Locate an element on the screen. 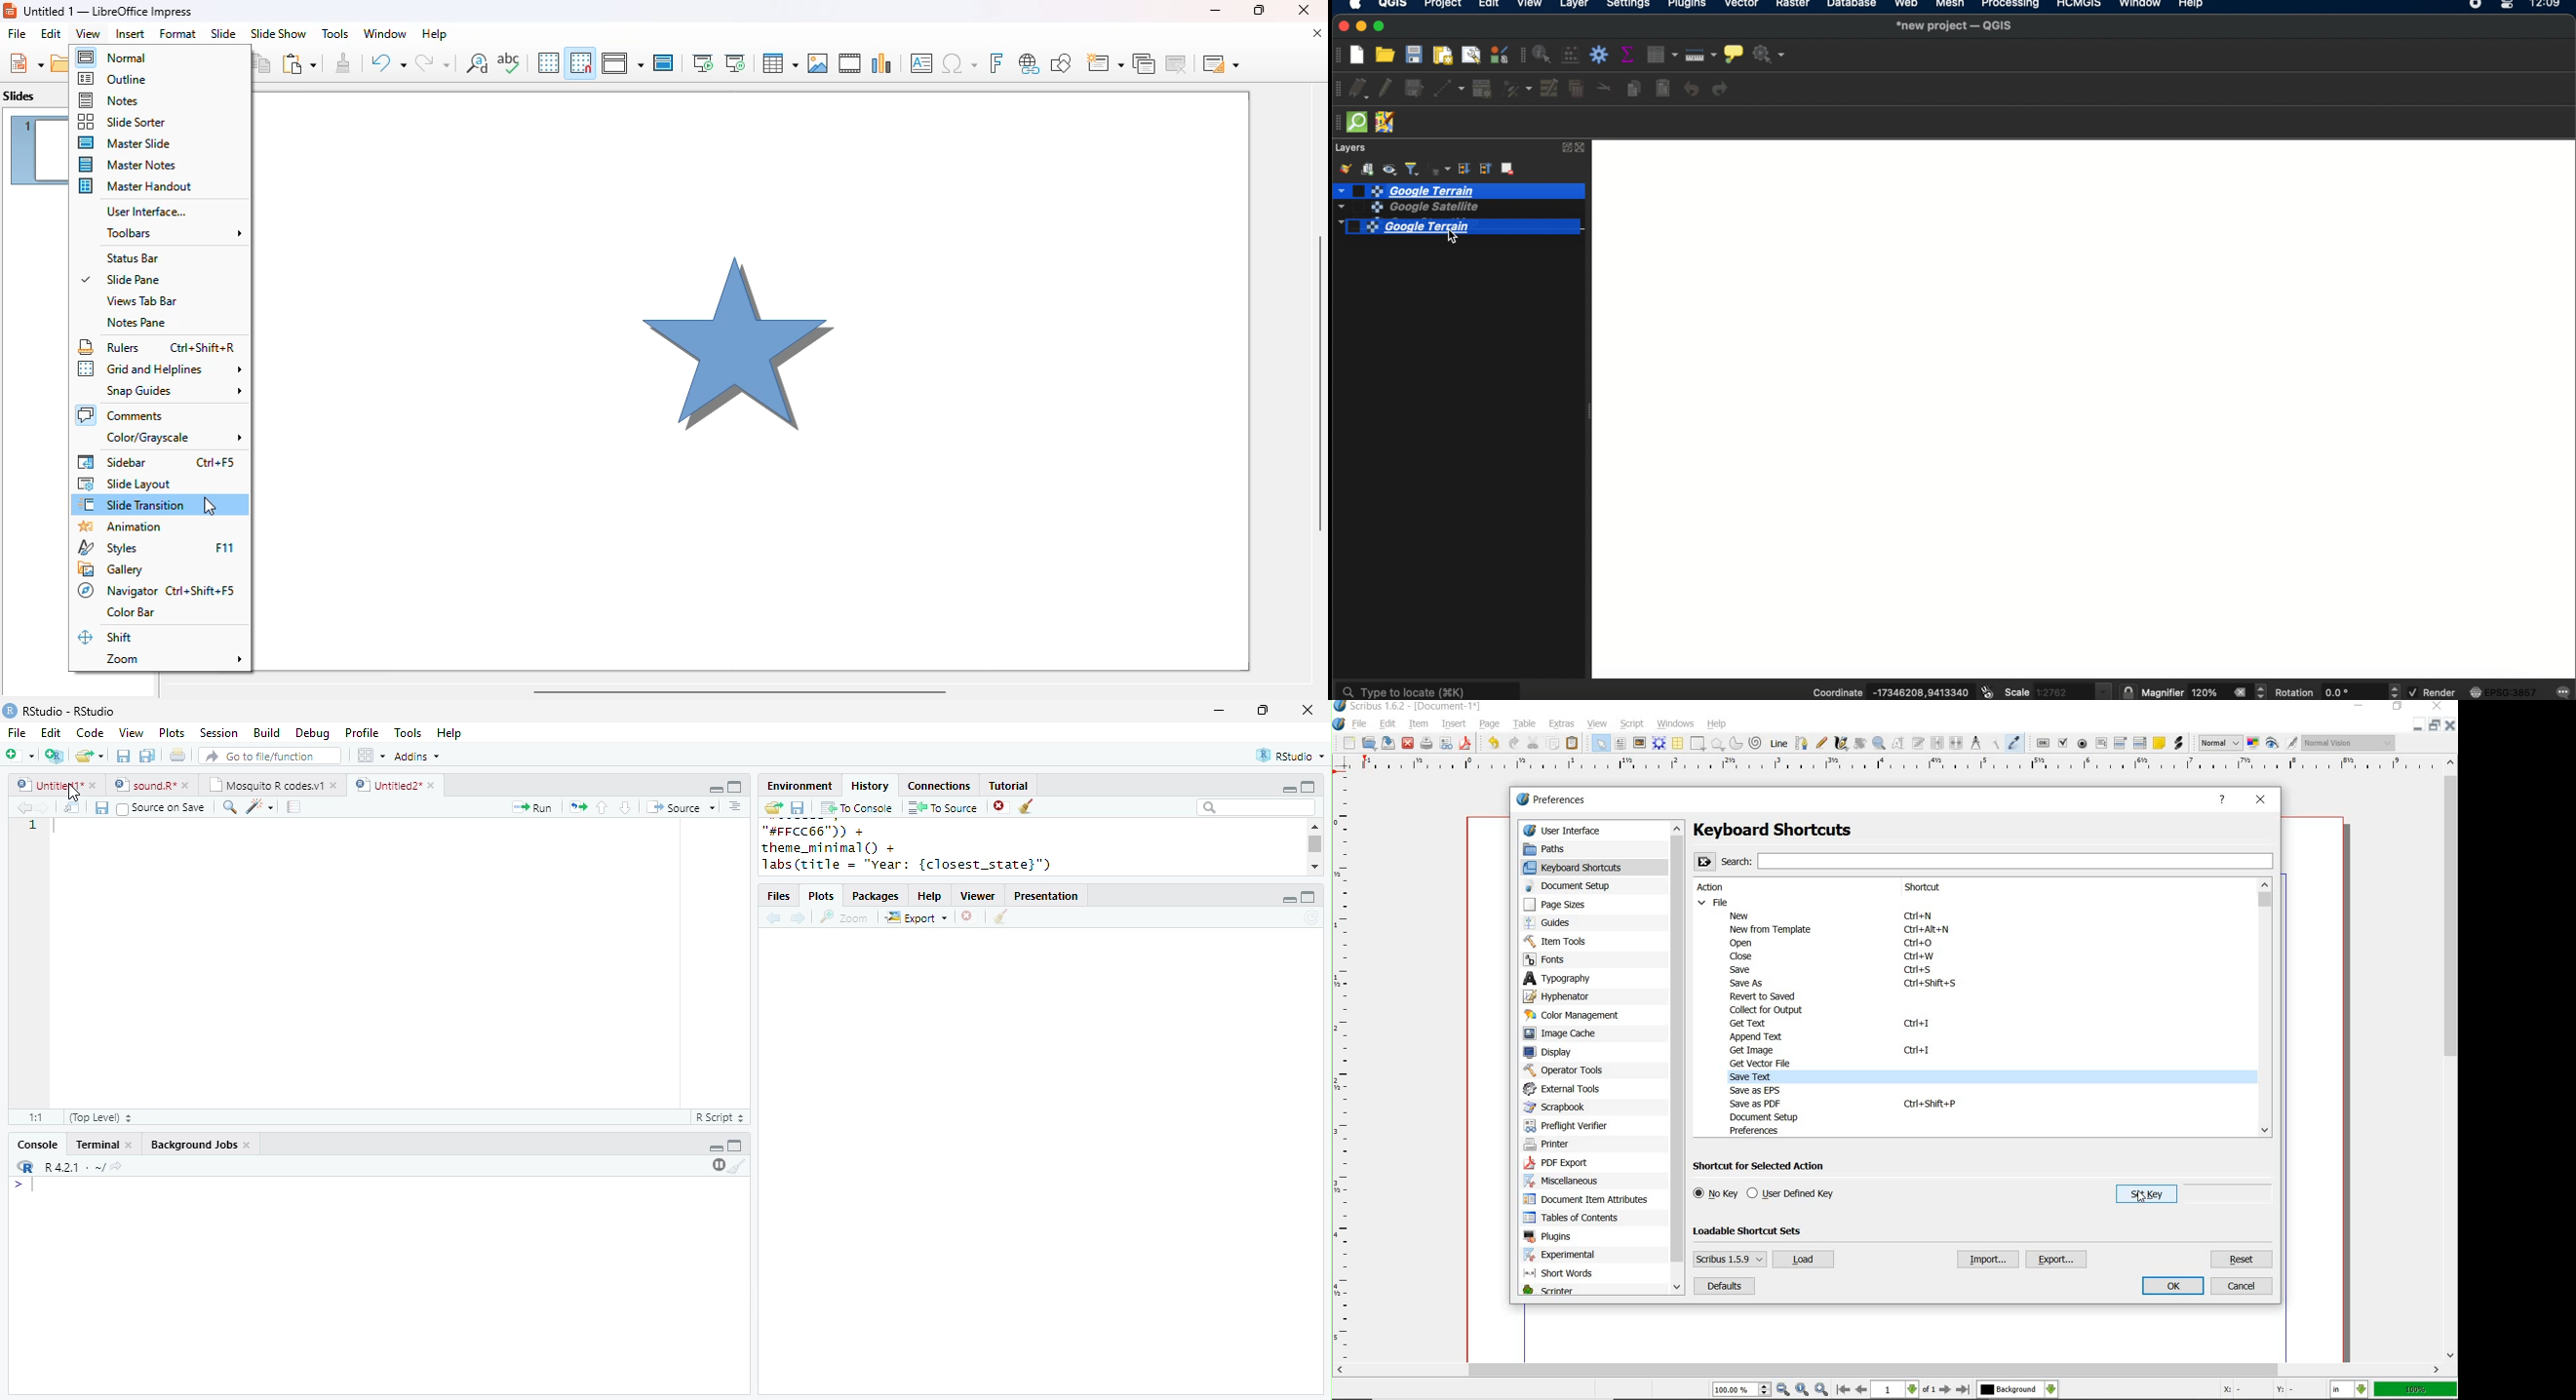  text frame is located at coordinates (1620, 743).